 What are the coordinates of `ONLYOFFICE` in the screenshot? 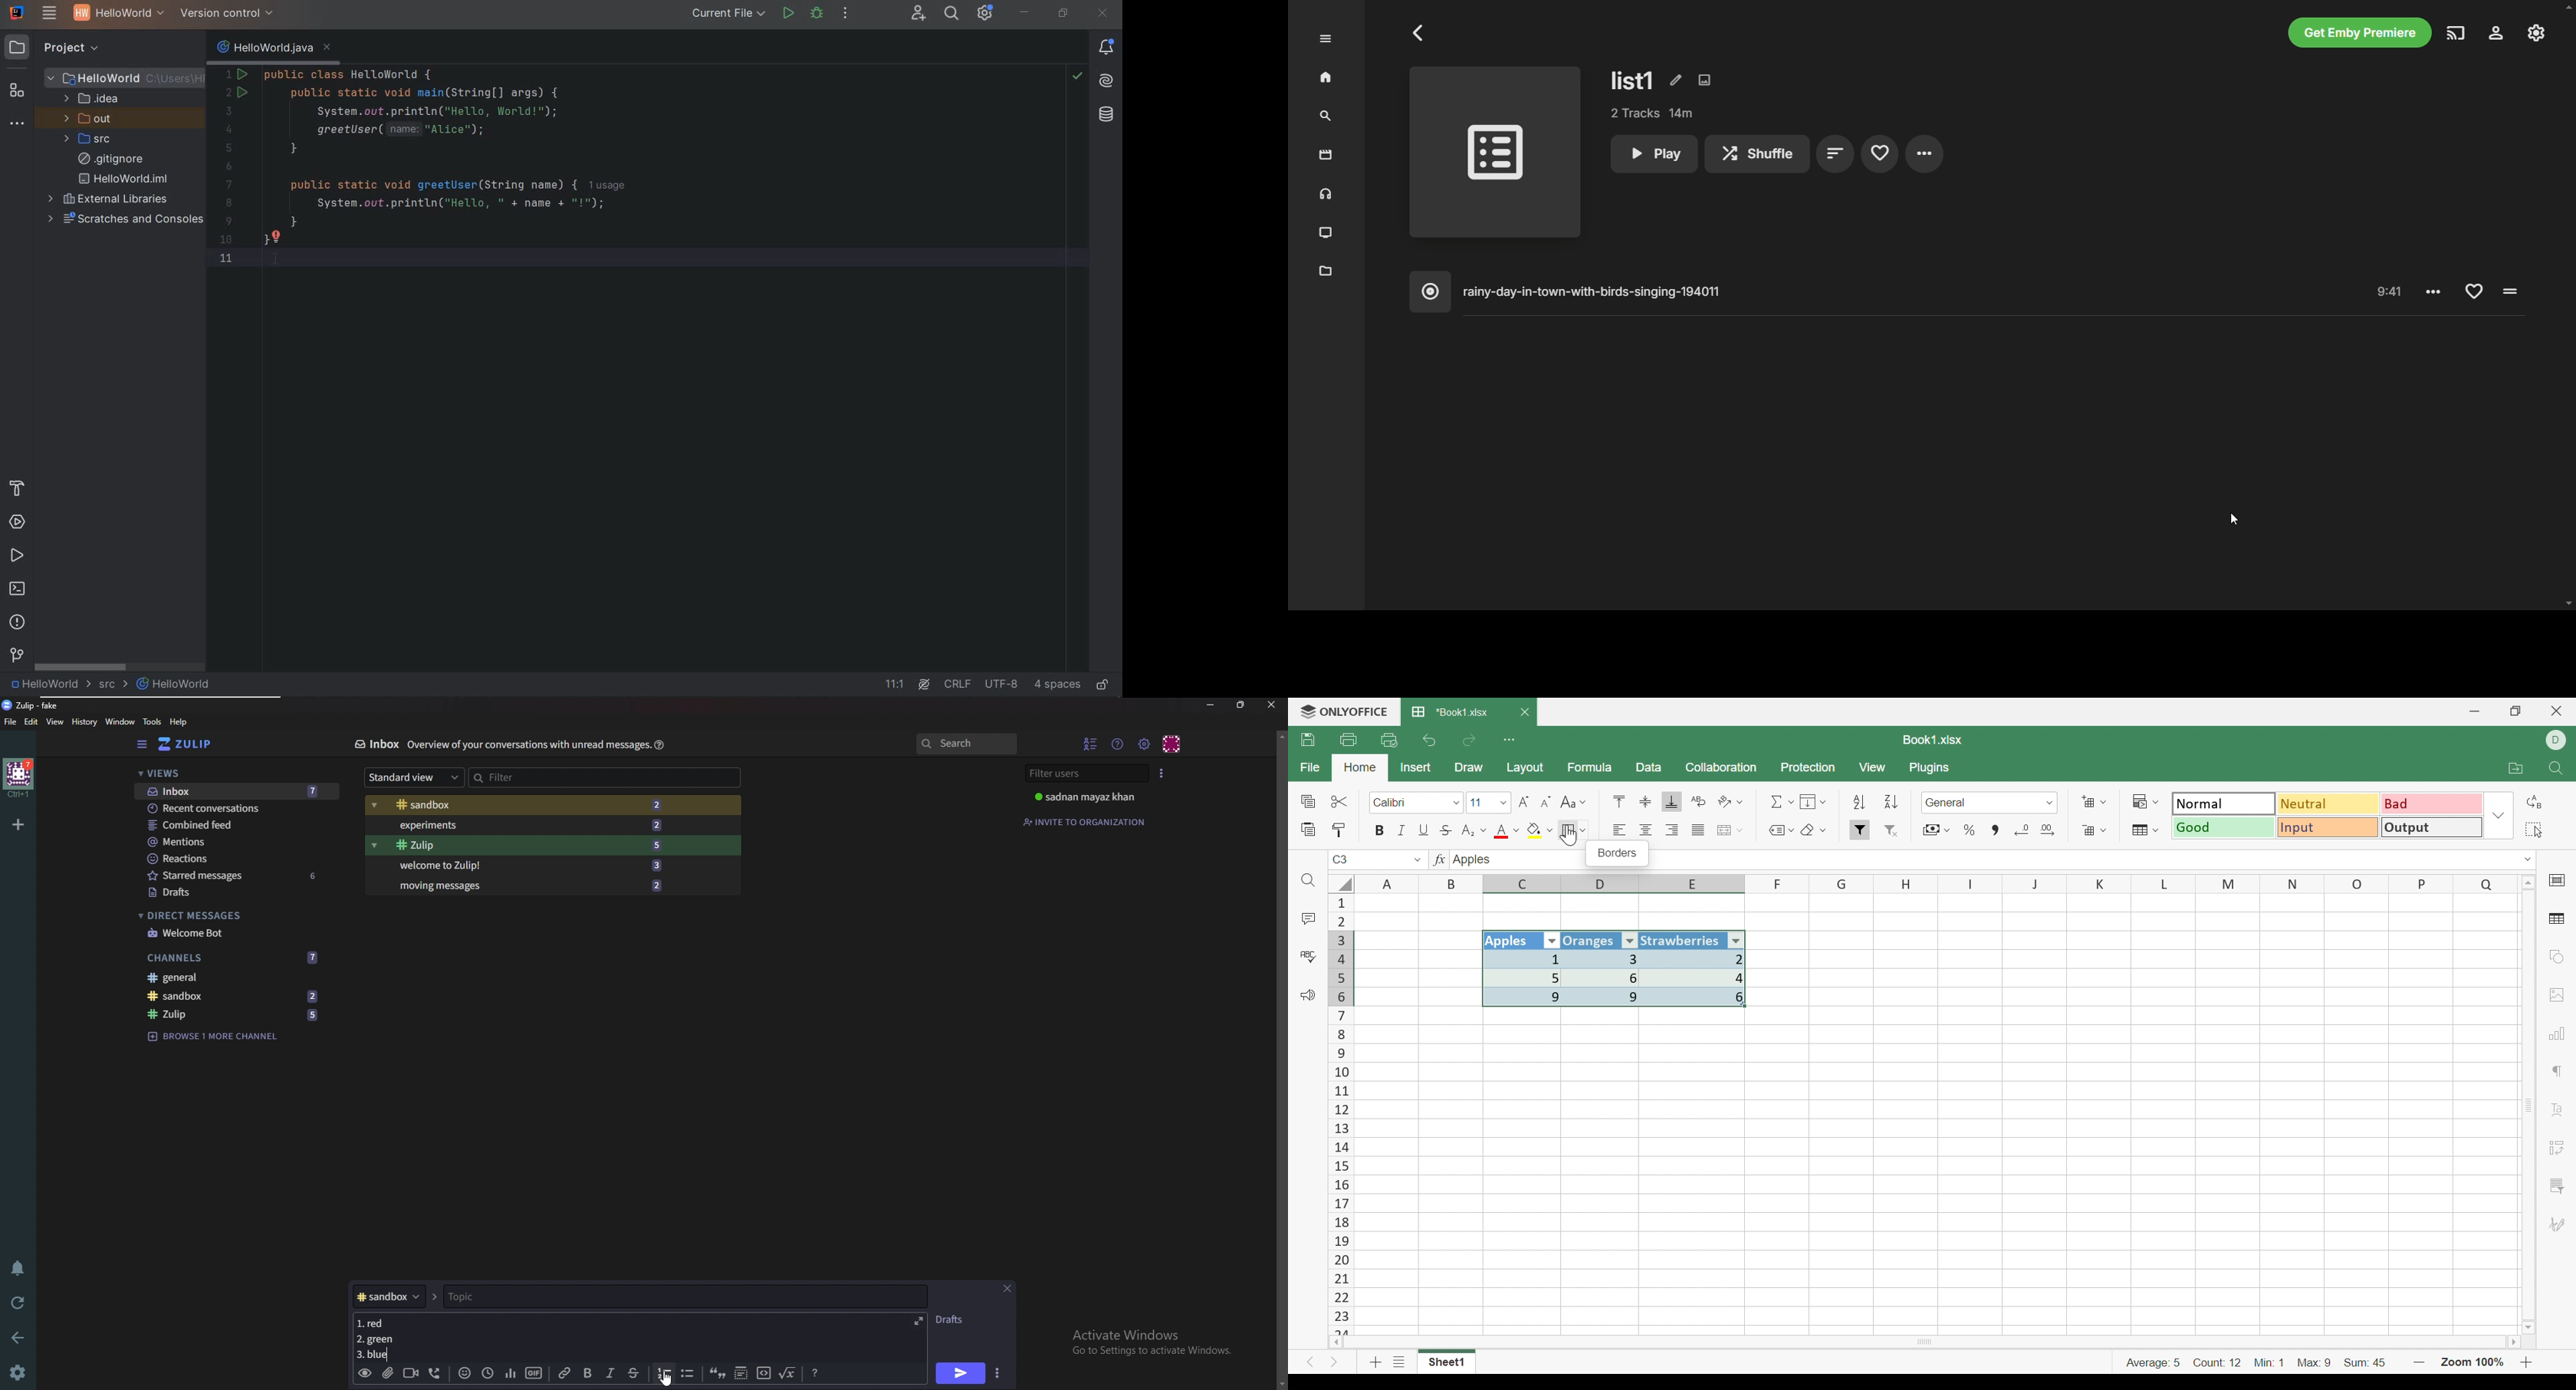 It's located at (1344, 712).